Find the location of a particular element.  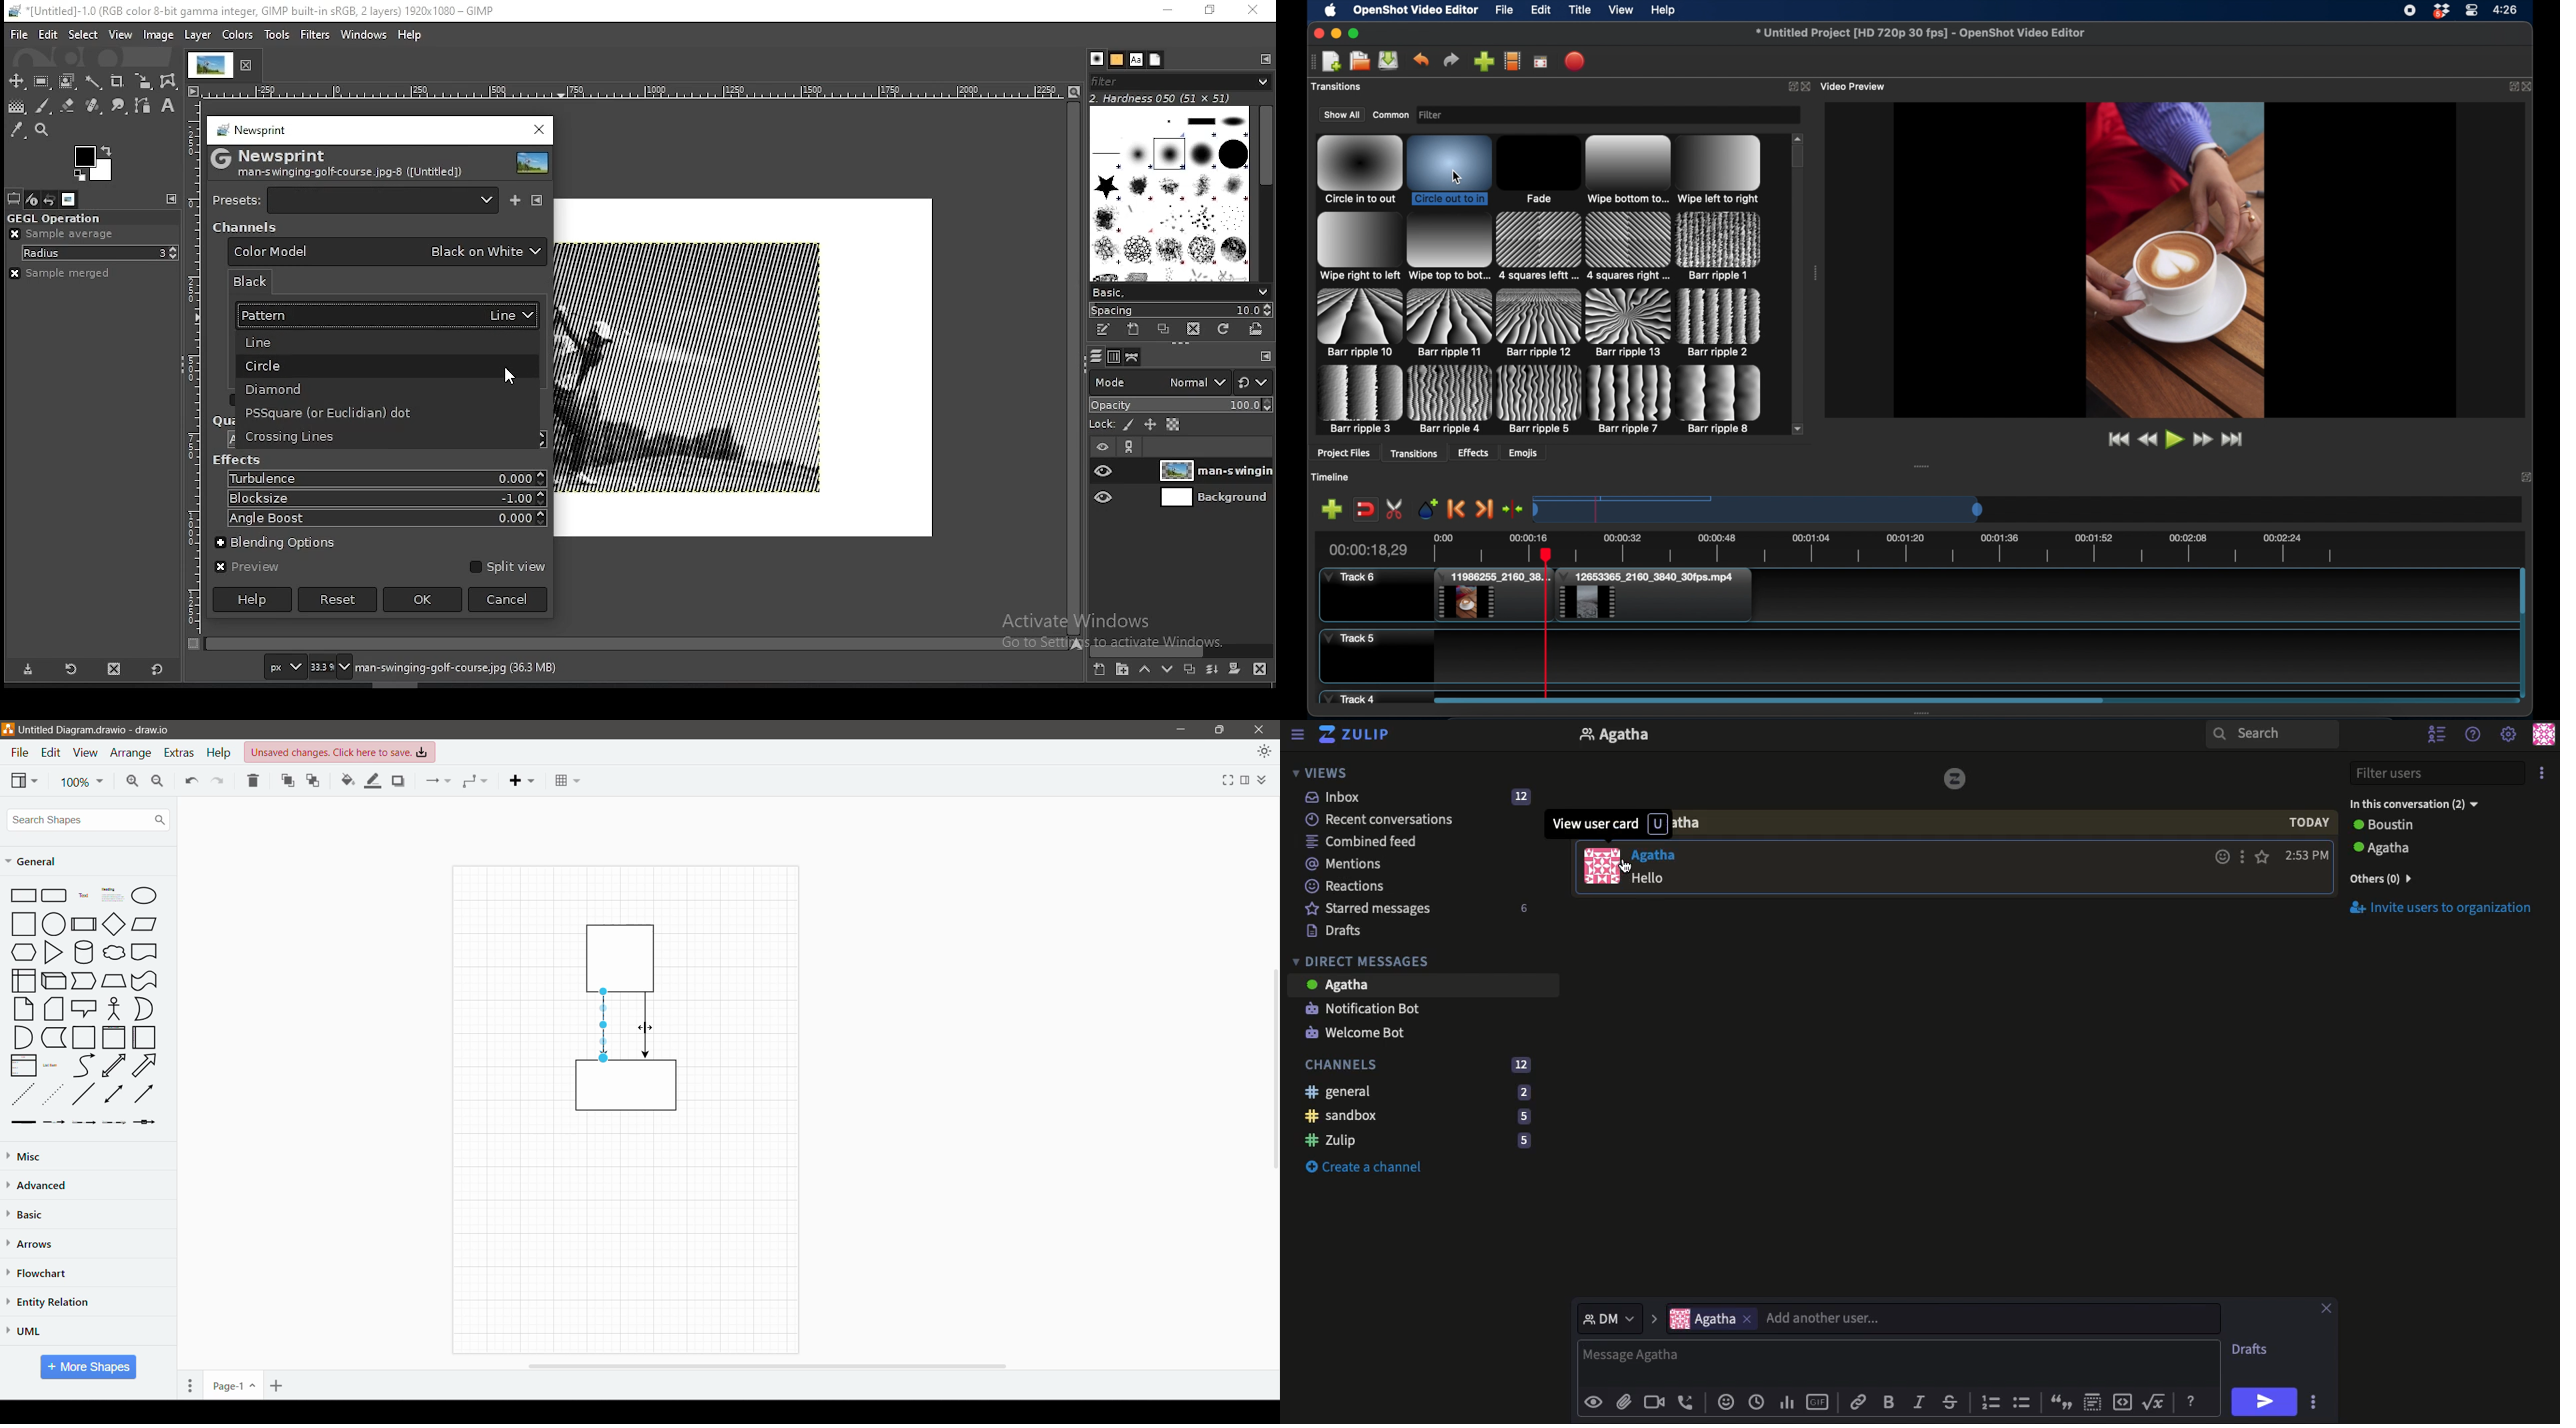

Create a channel is located at coordinates (1369, 1167).